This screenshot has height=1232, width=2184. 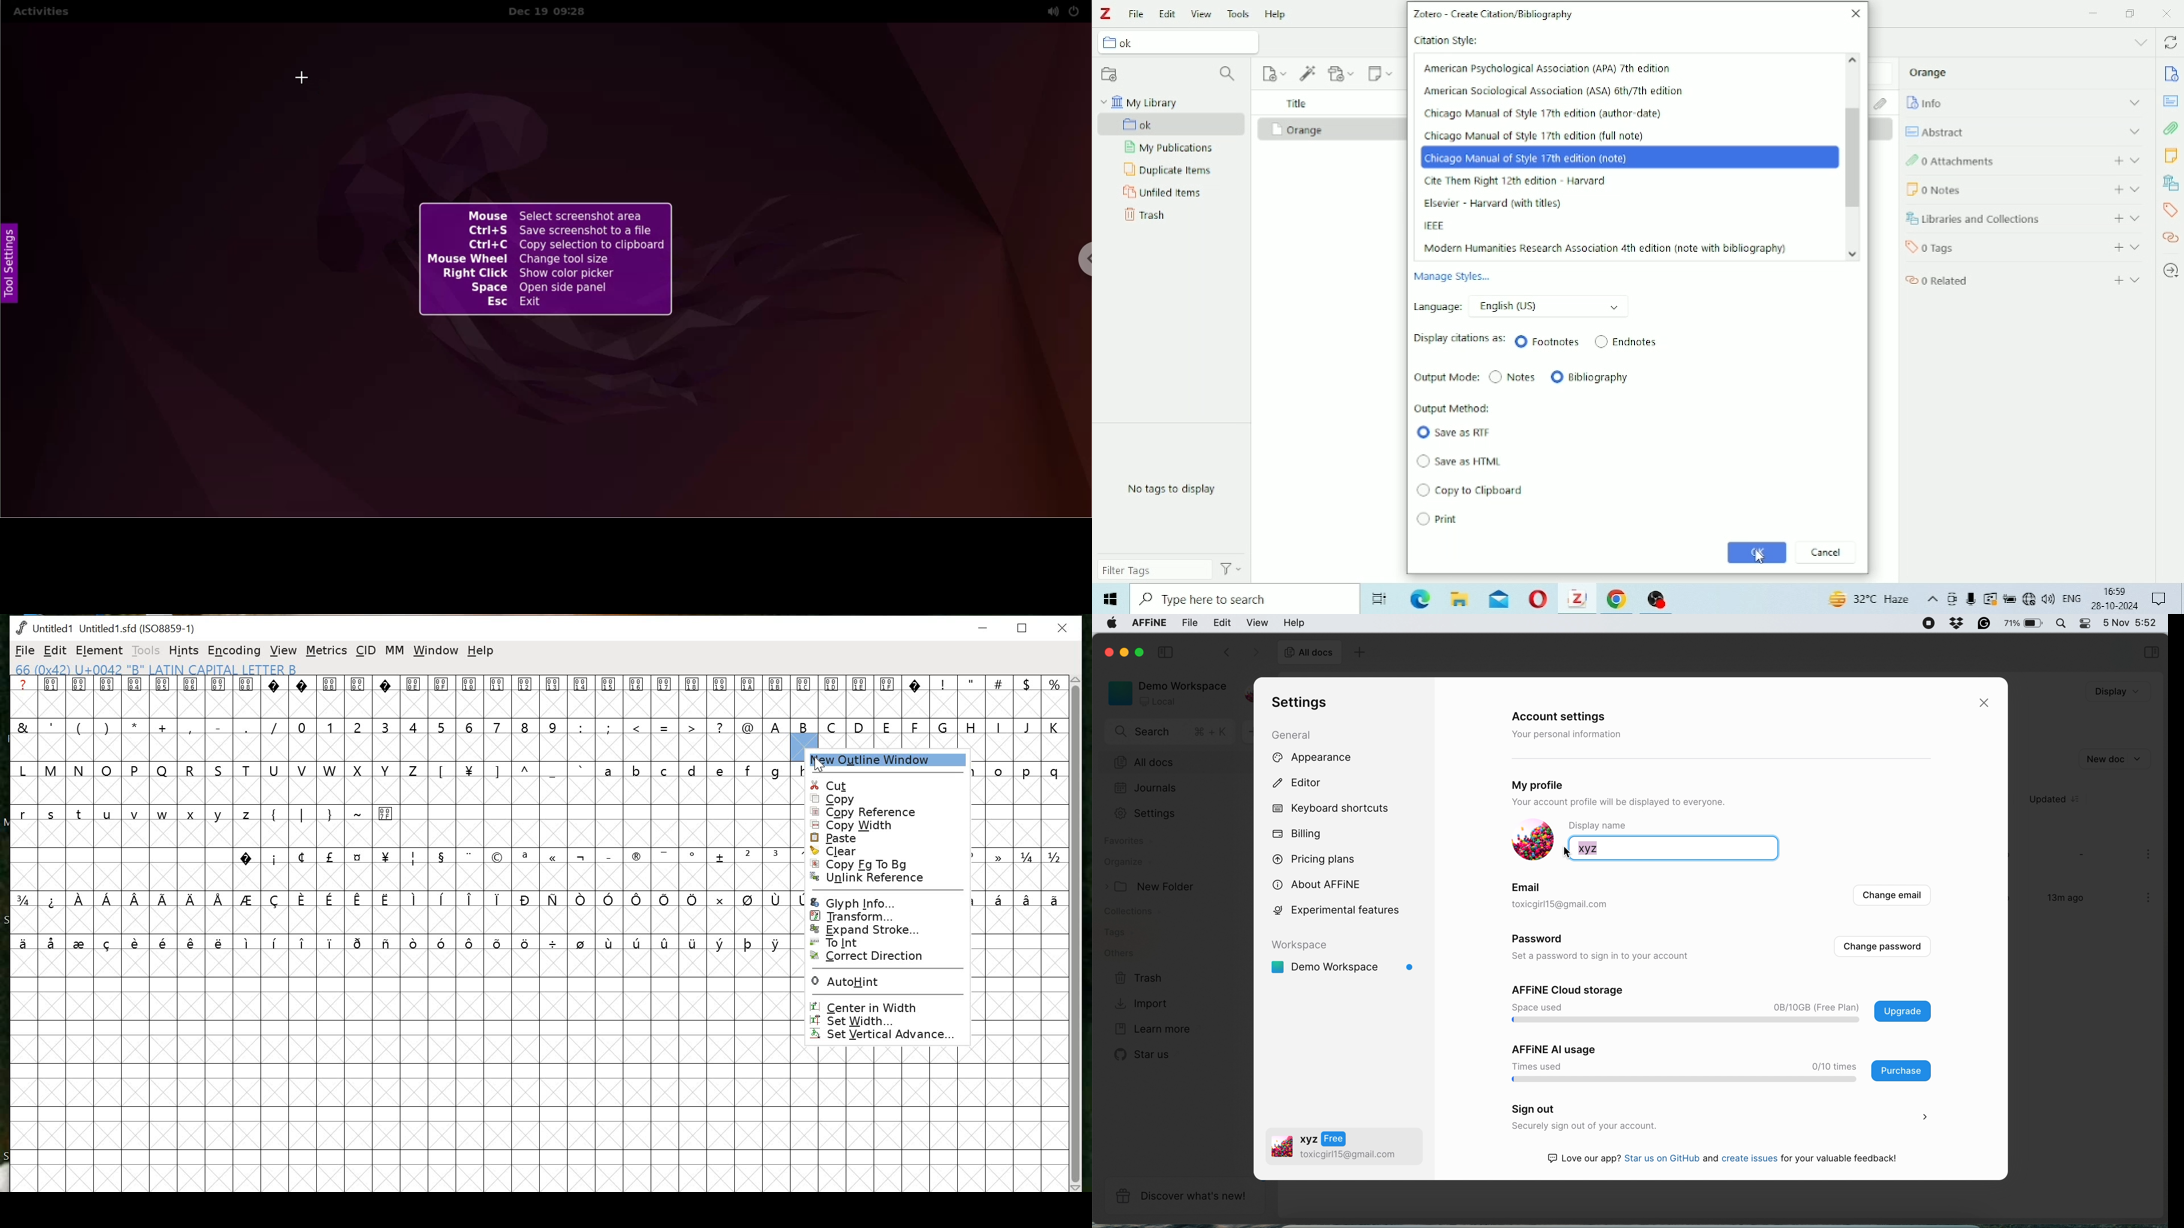 I want to click on my profile, so click(x=1564, y=783).